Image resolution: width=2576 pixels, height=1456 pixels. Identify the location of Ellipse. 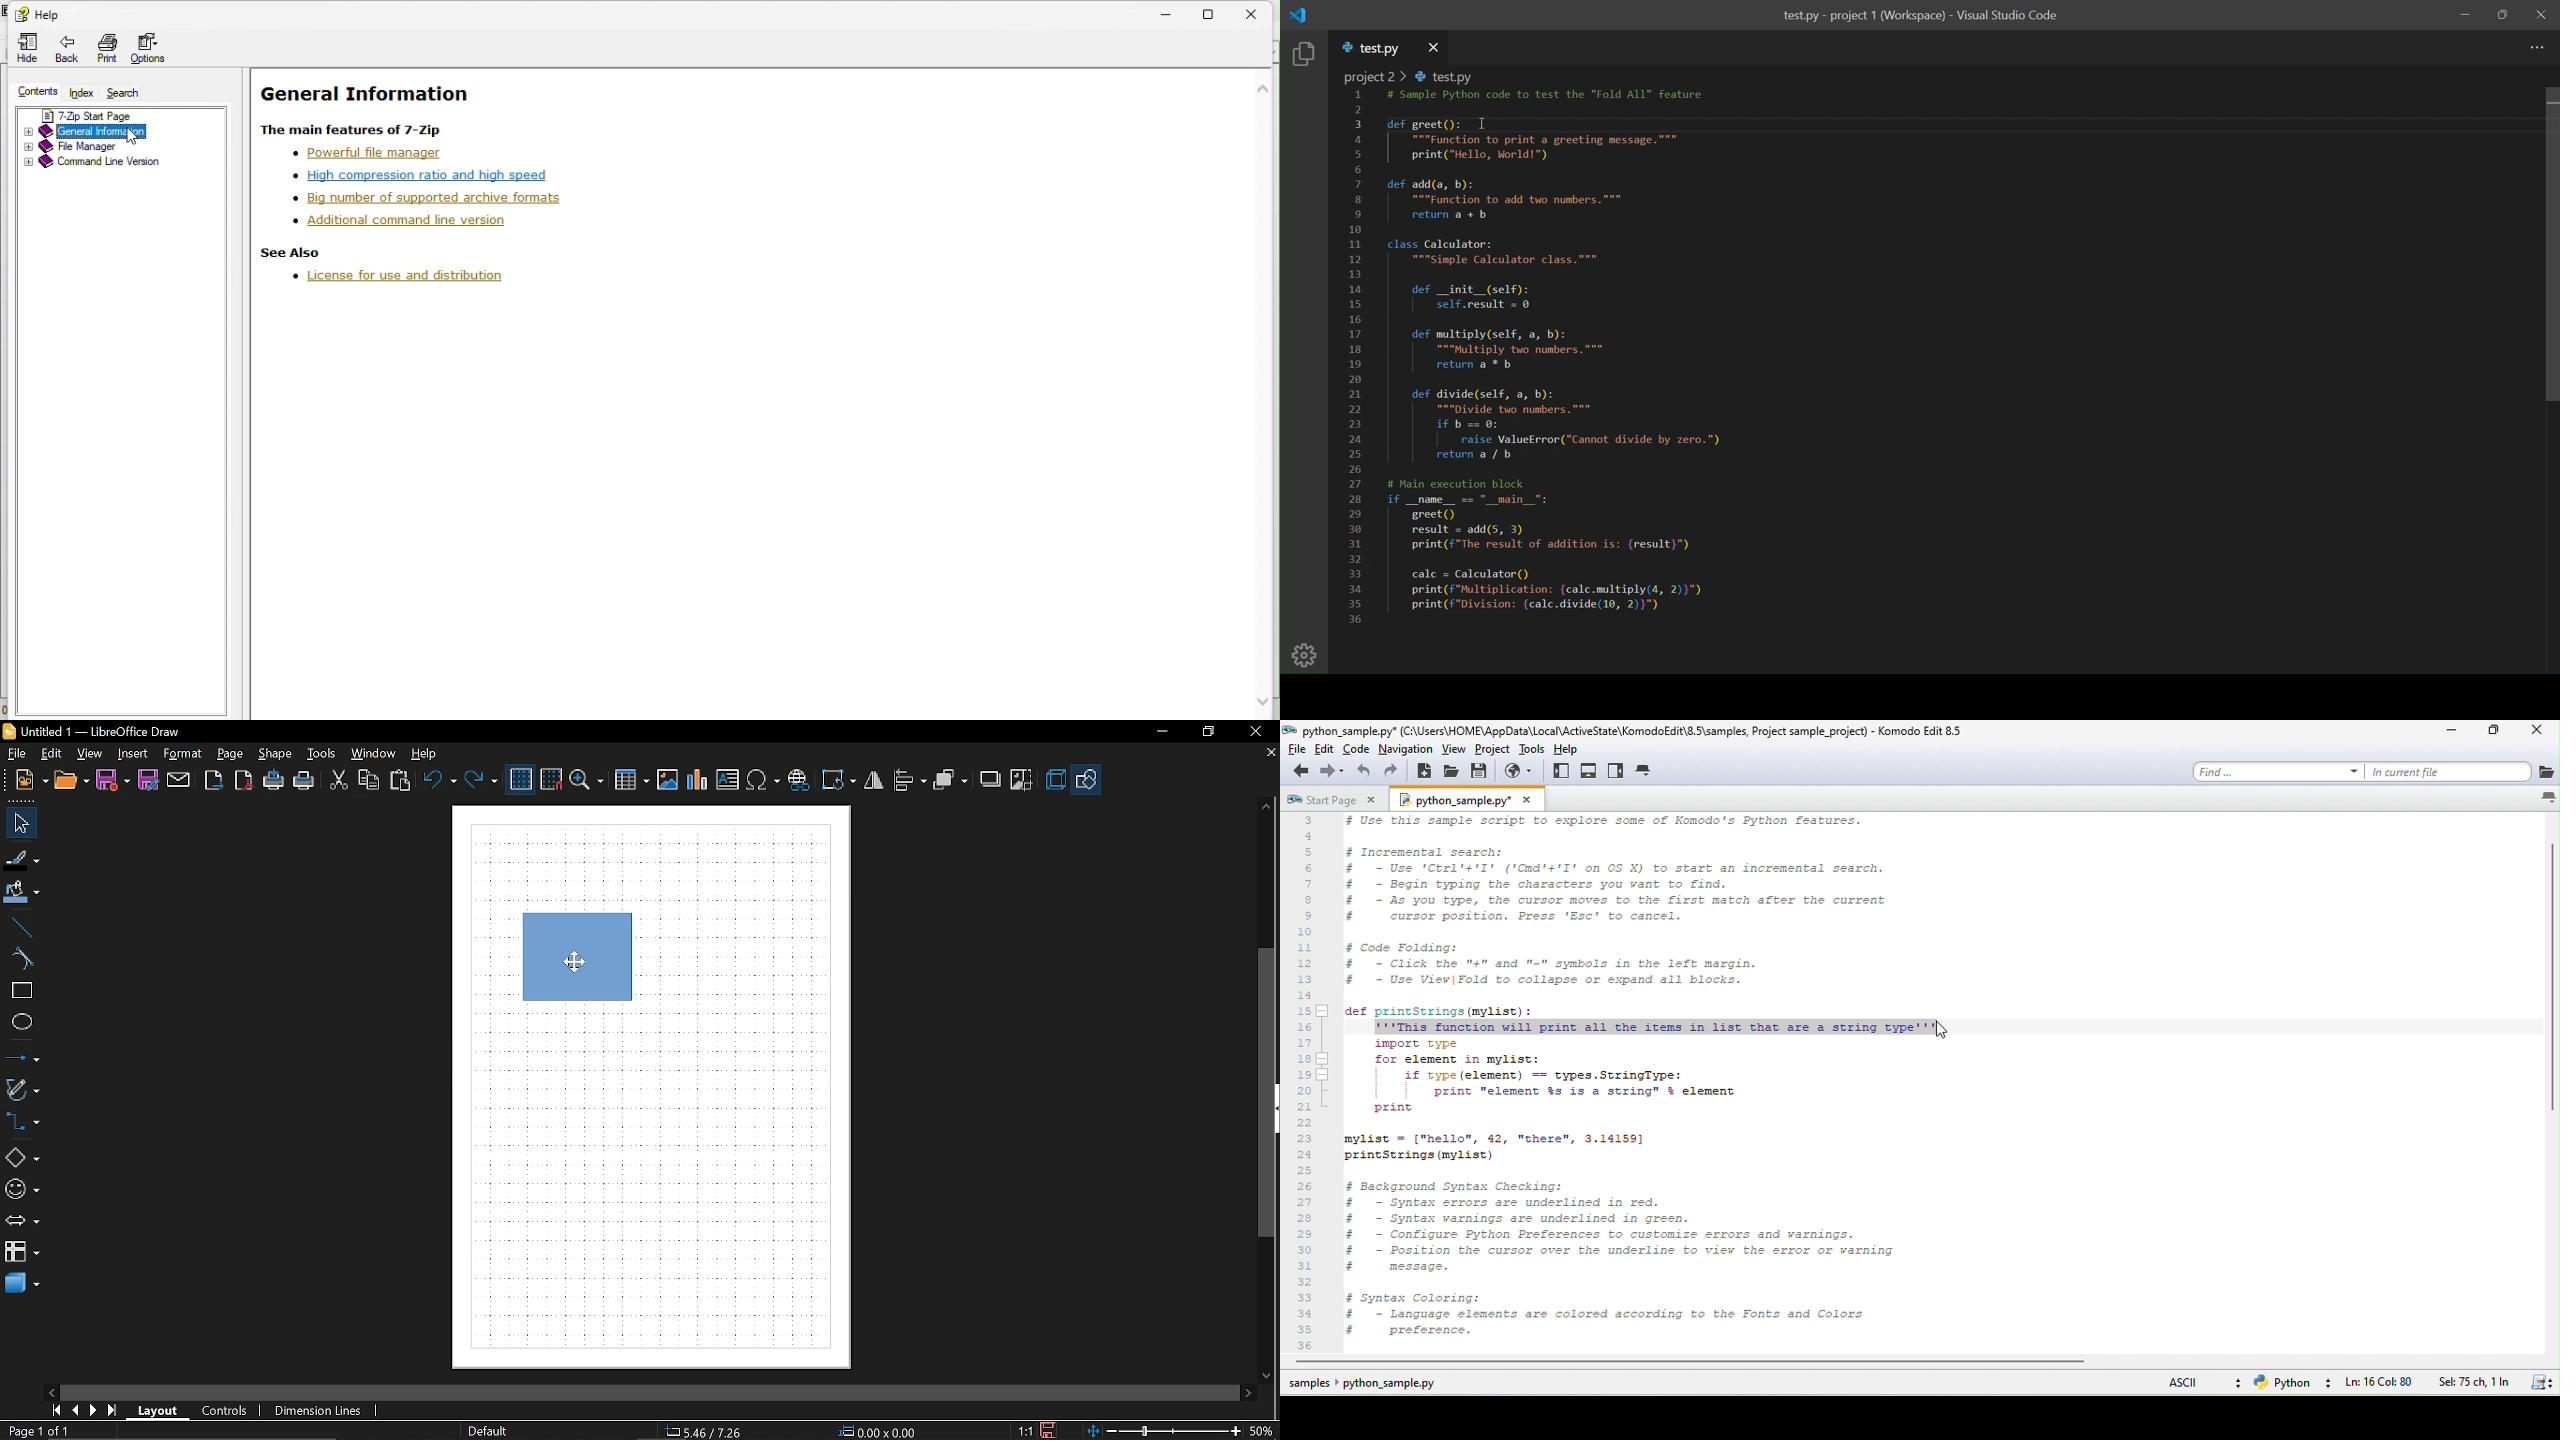
(18, 1022).